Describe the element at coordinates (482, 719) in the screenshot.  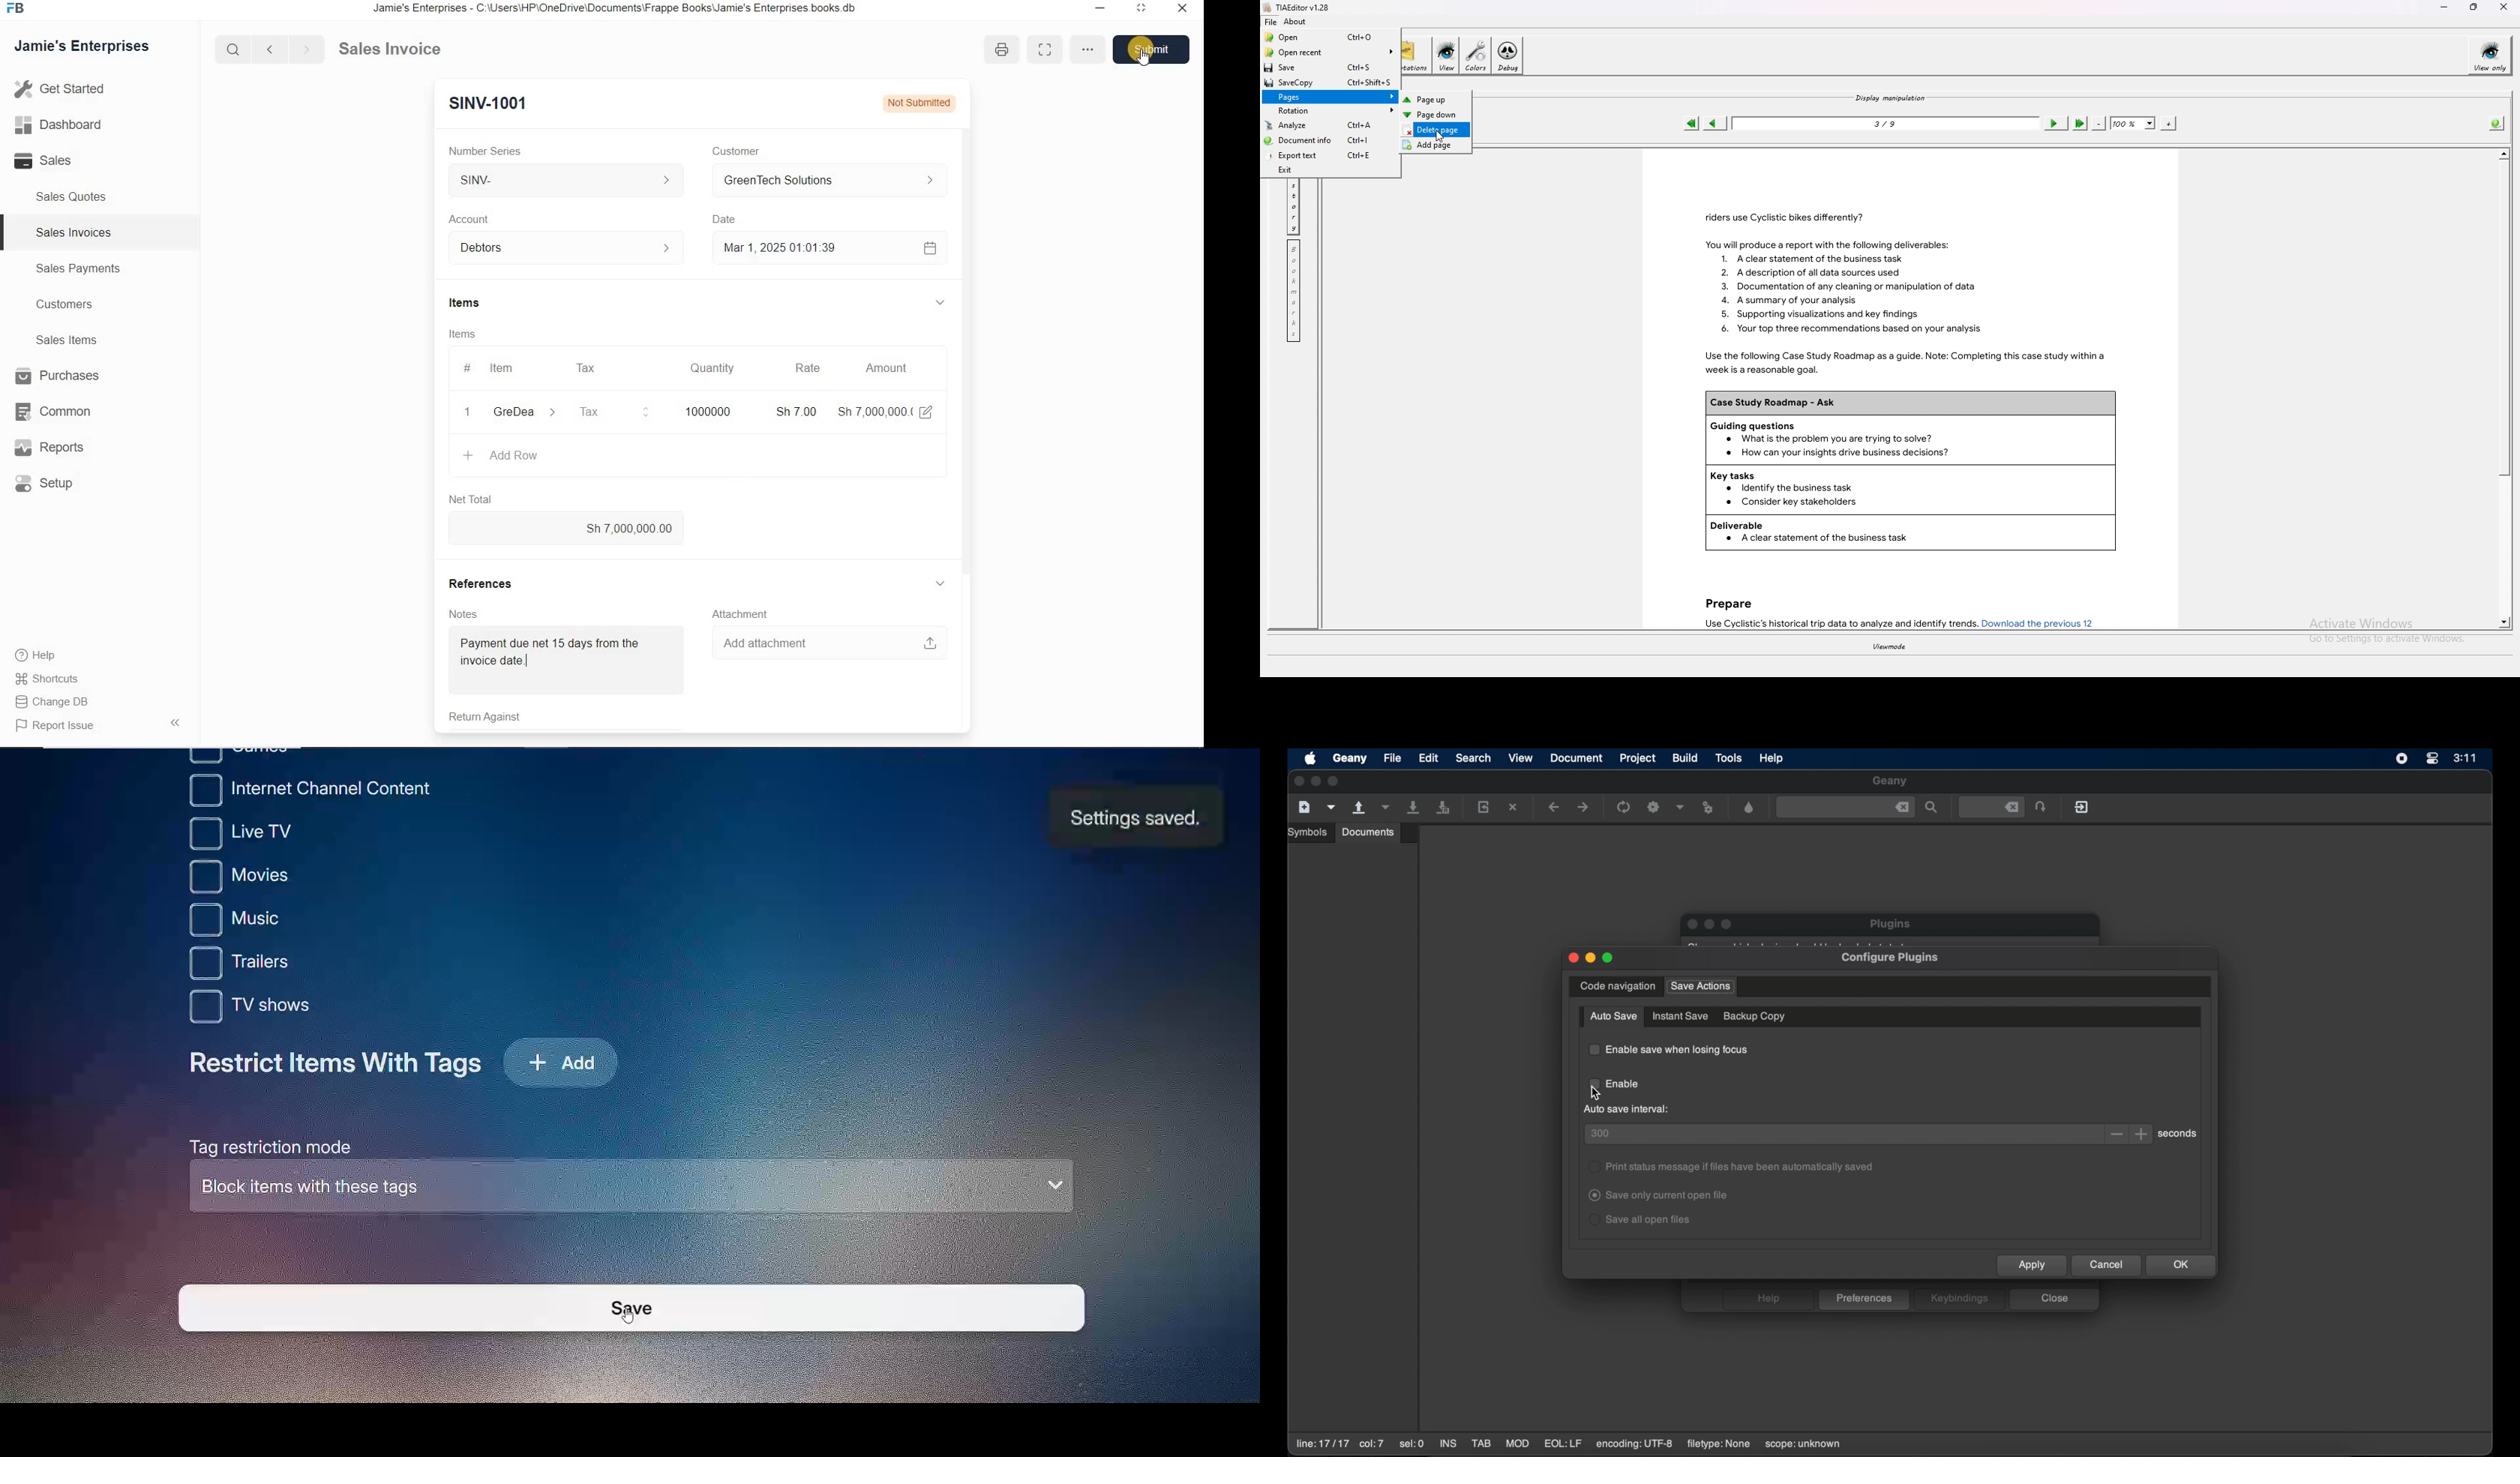
I see `Return Against` at that location.